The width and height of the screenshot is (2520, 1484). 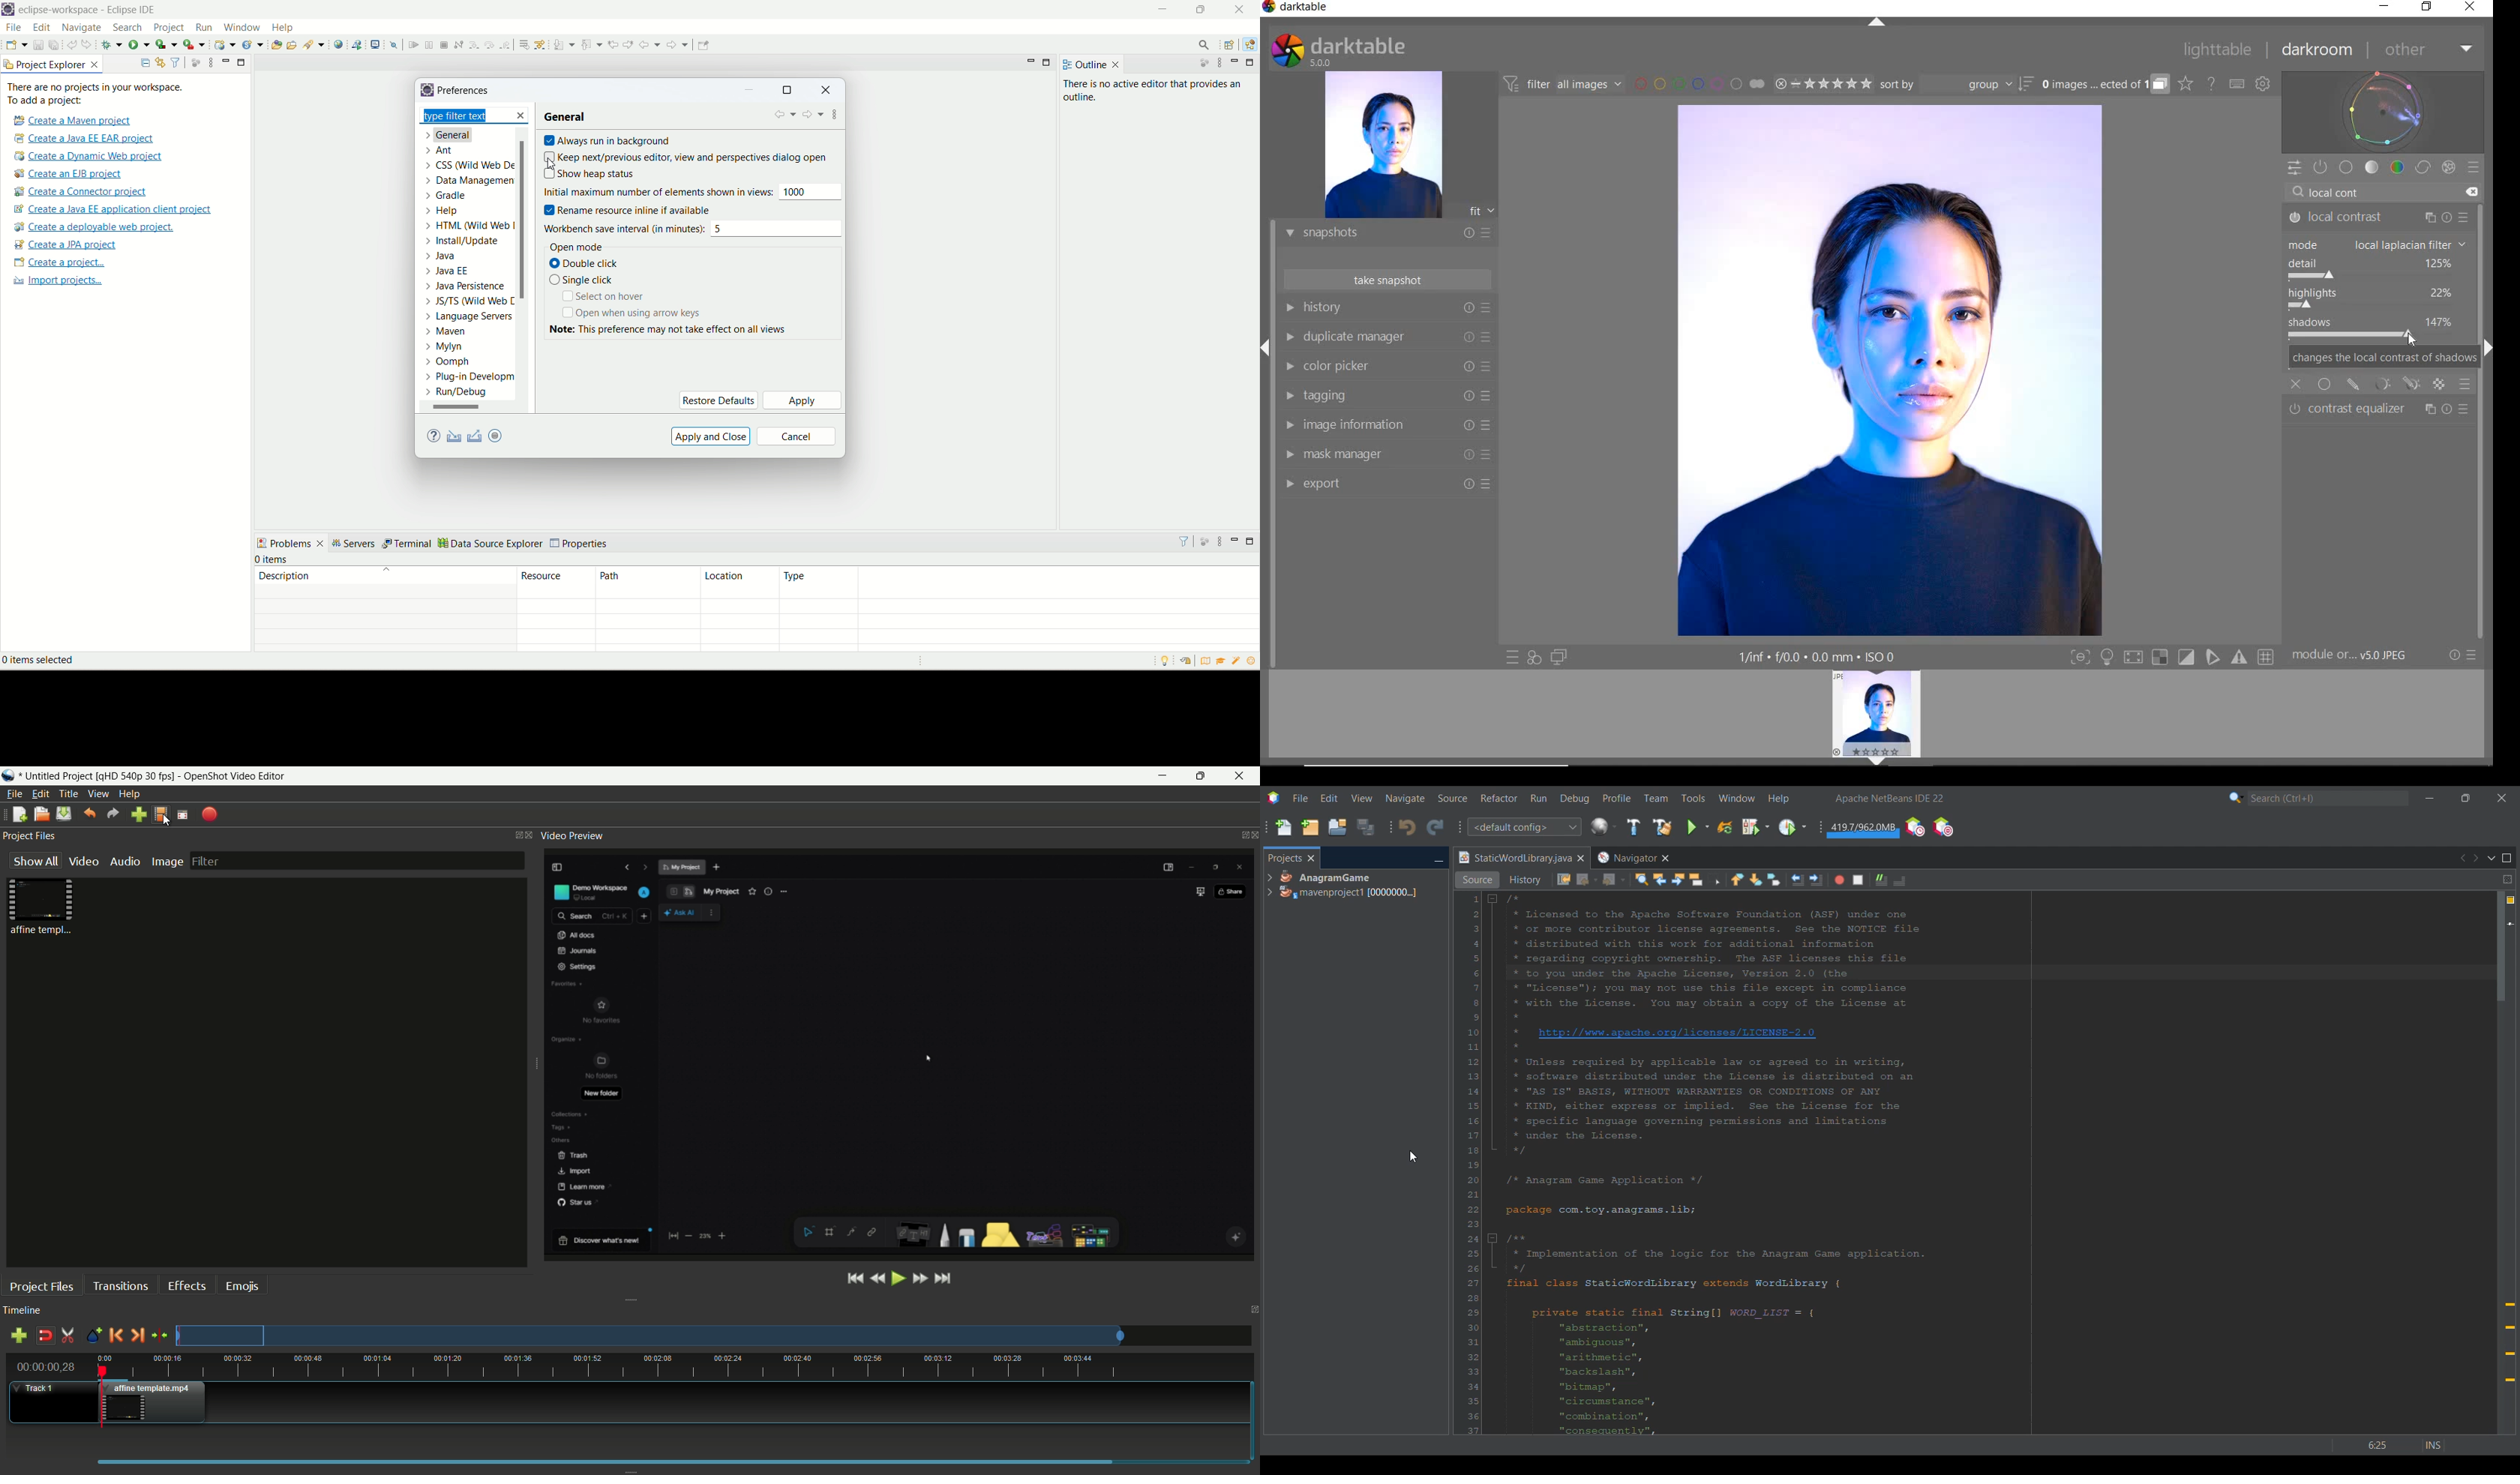 What do you see at coordinates (2354, 384) in the screenshot?
I see `MASK OPTION` at bounding box center [2354, 384].